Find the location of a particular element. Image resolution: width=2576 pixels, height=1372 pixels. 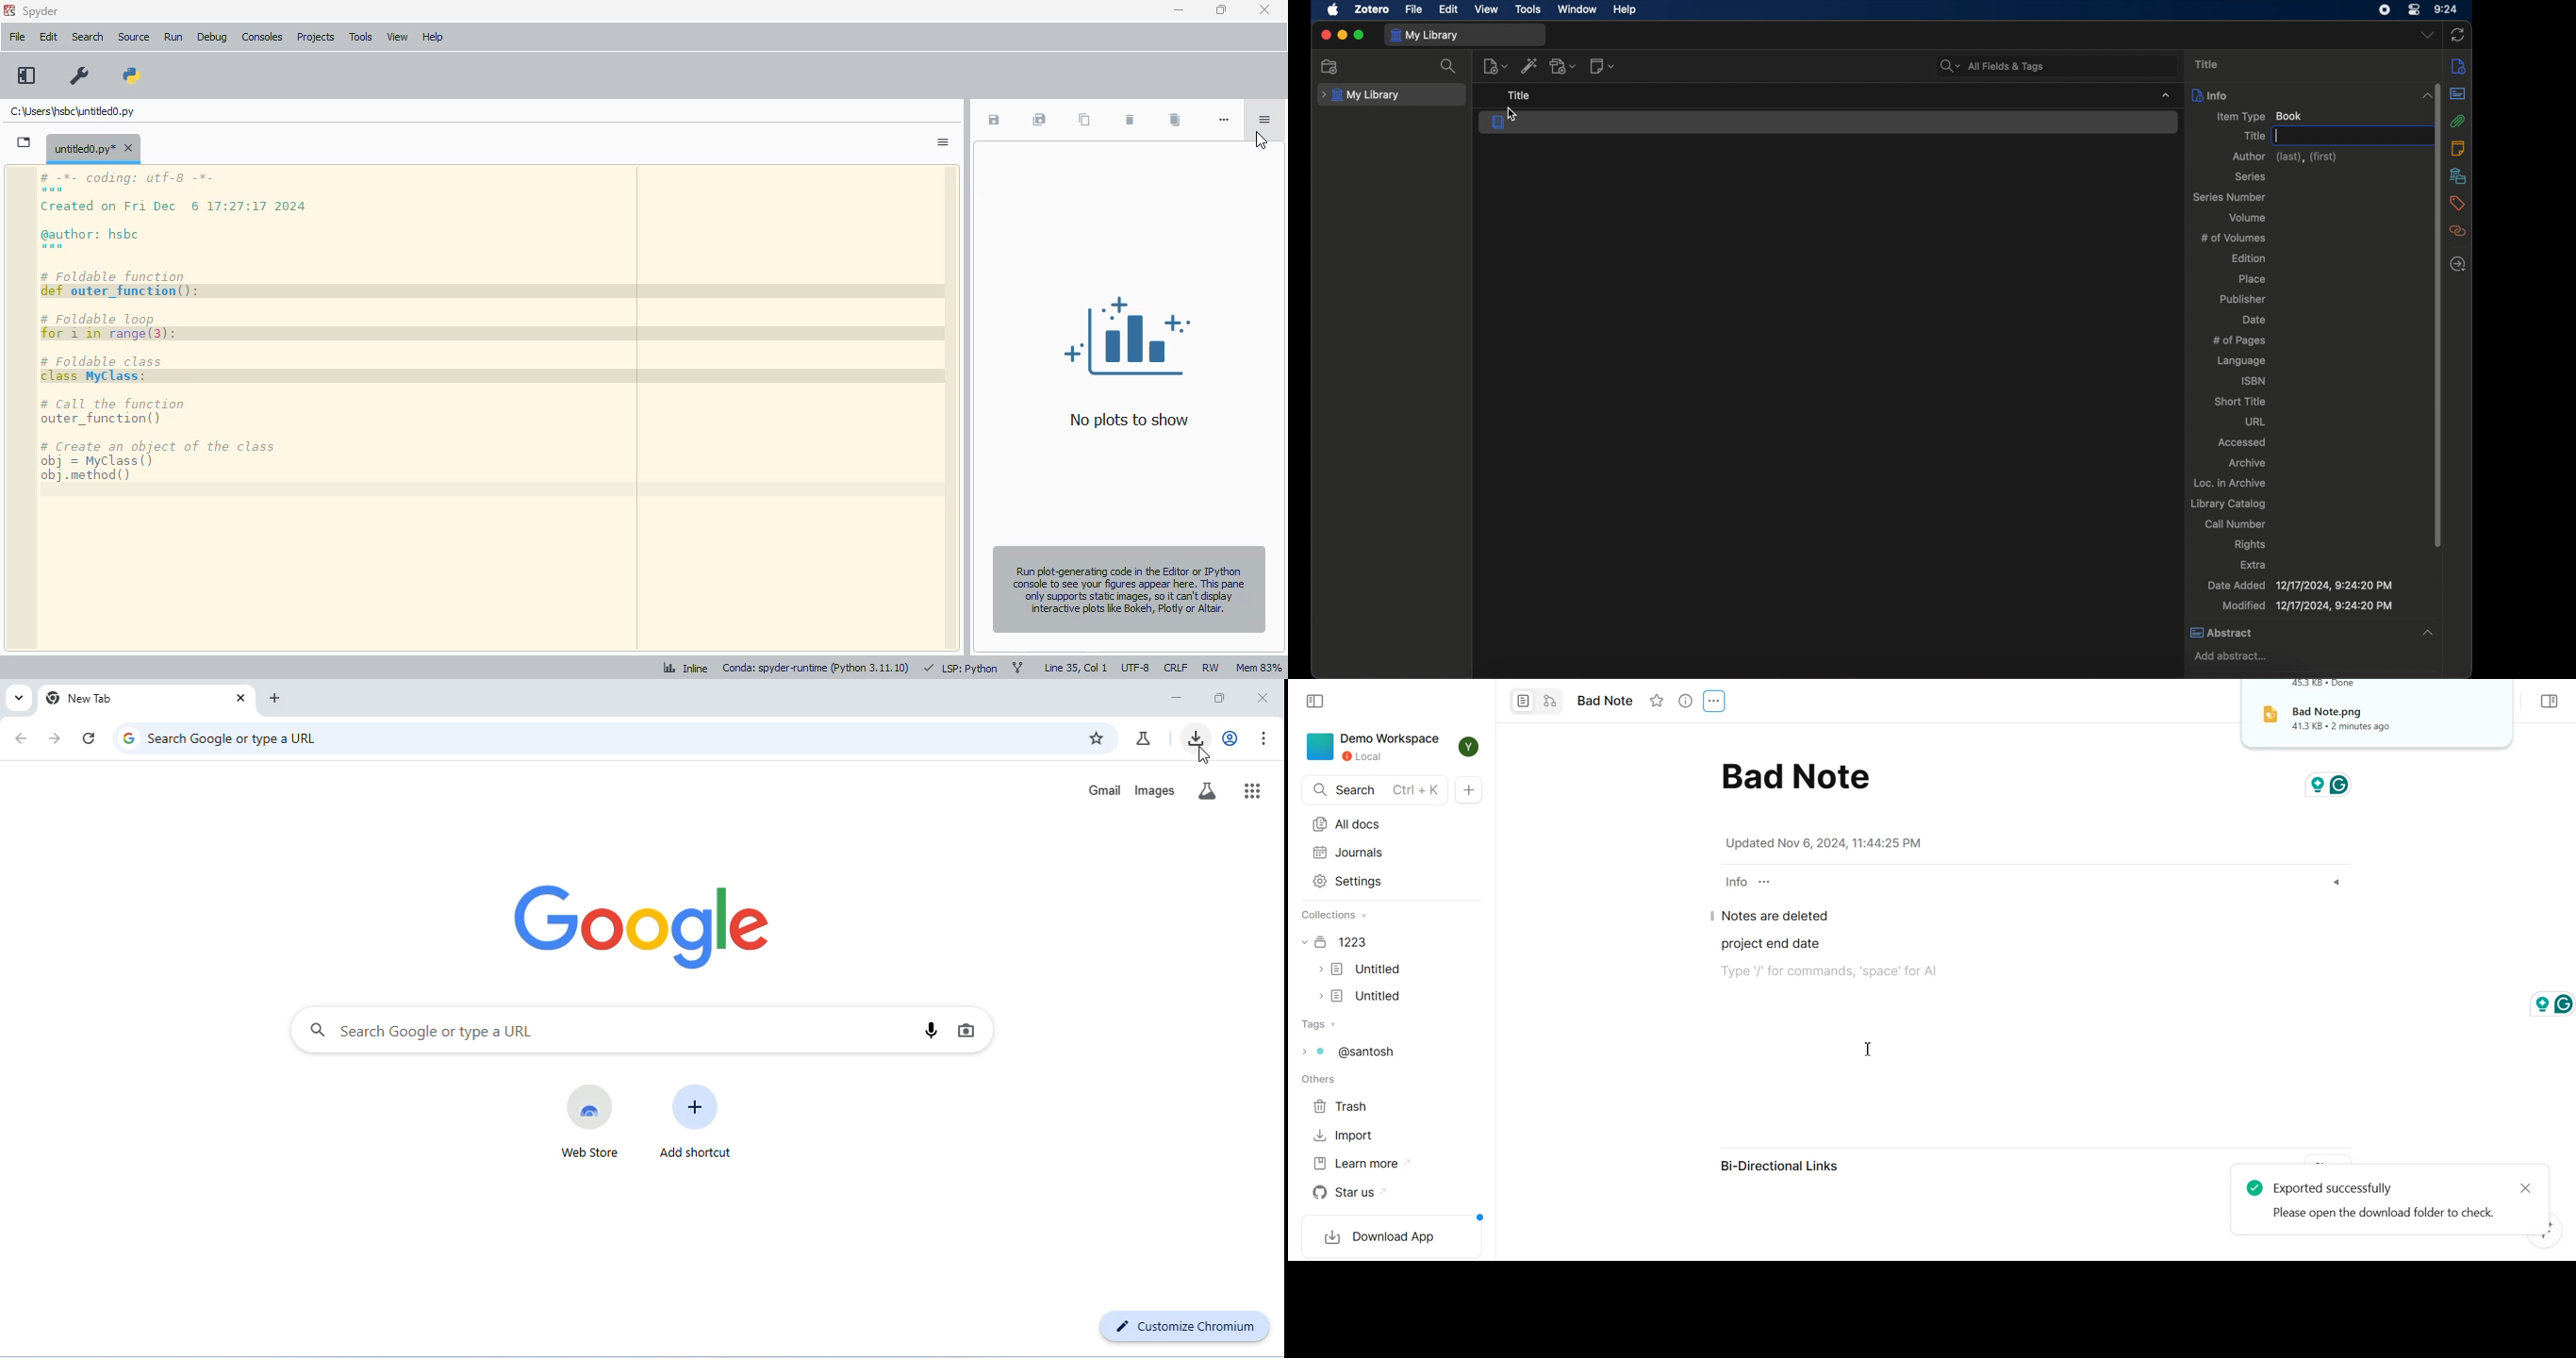

run is located at coordinates (173, 38).